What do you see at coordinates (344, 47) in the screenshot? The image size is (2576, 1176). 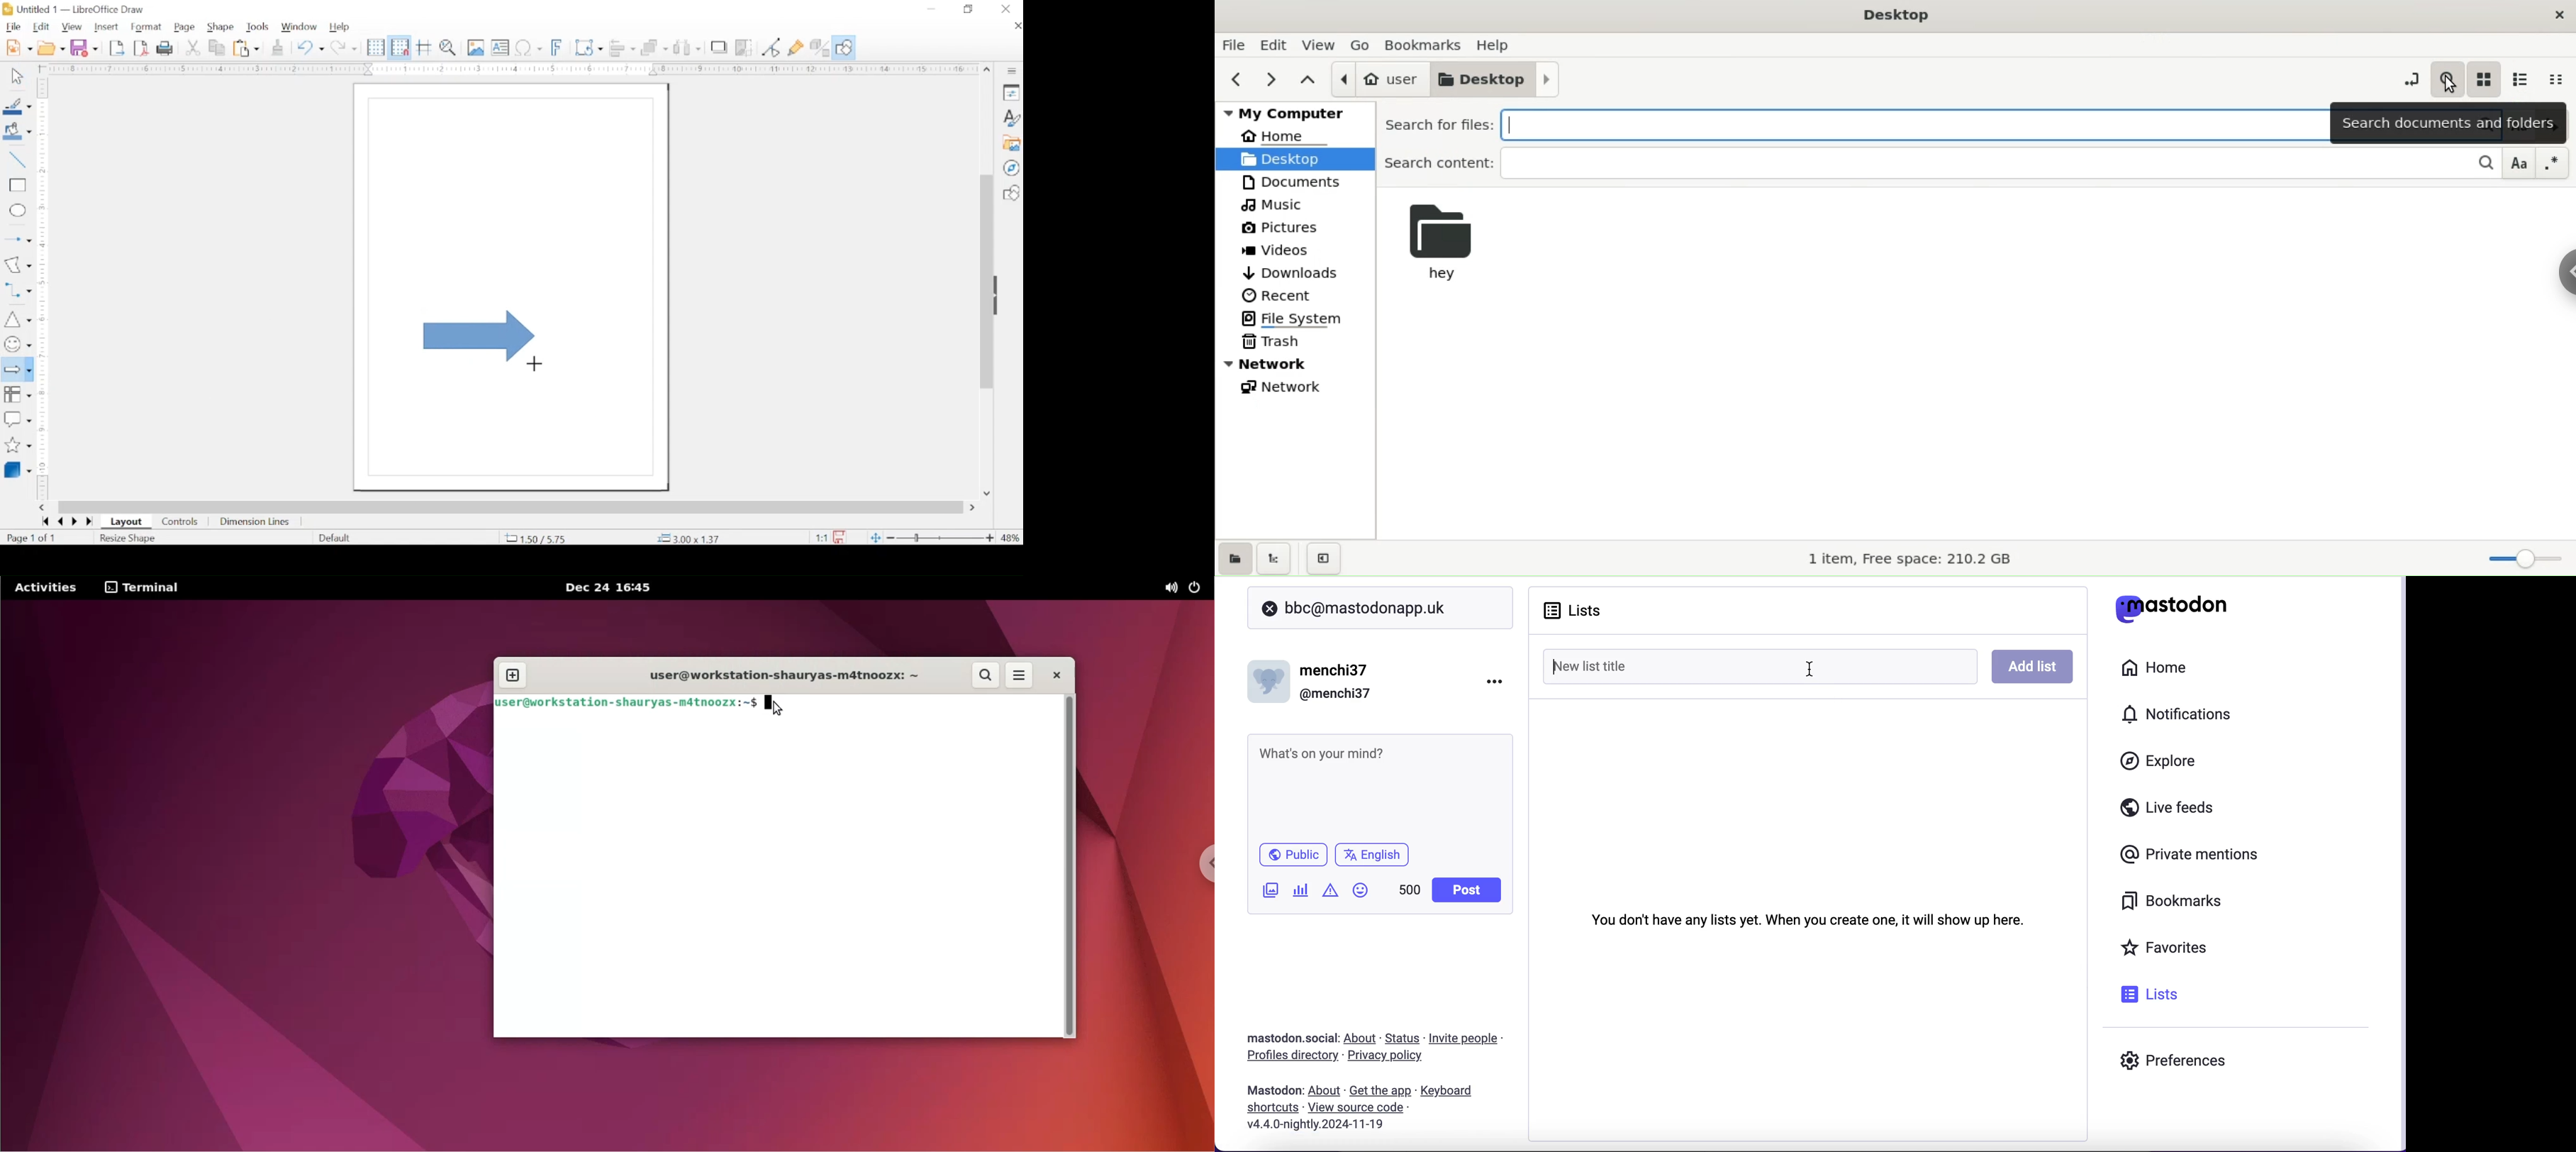 I see `redo` at bounding box center [344, 47].